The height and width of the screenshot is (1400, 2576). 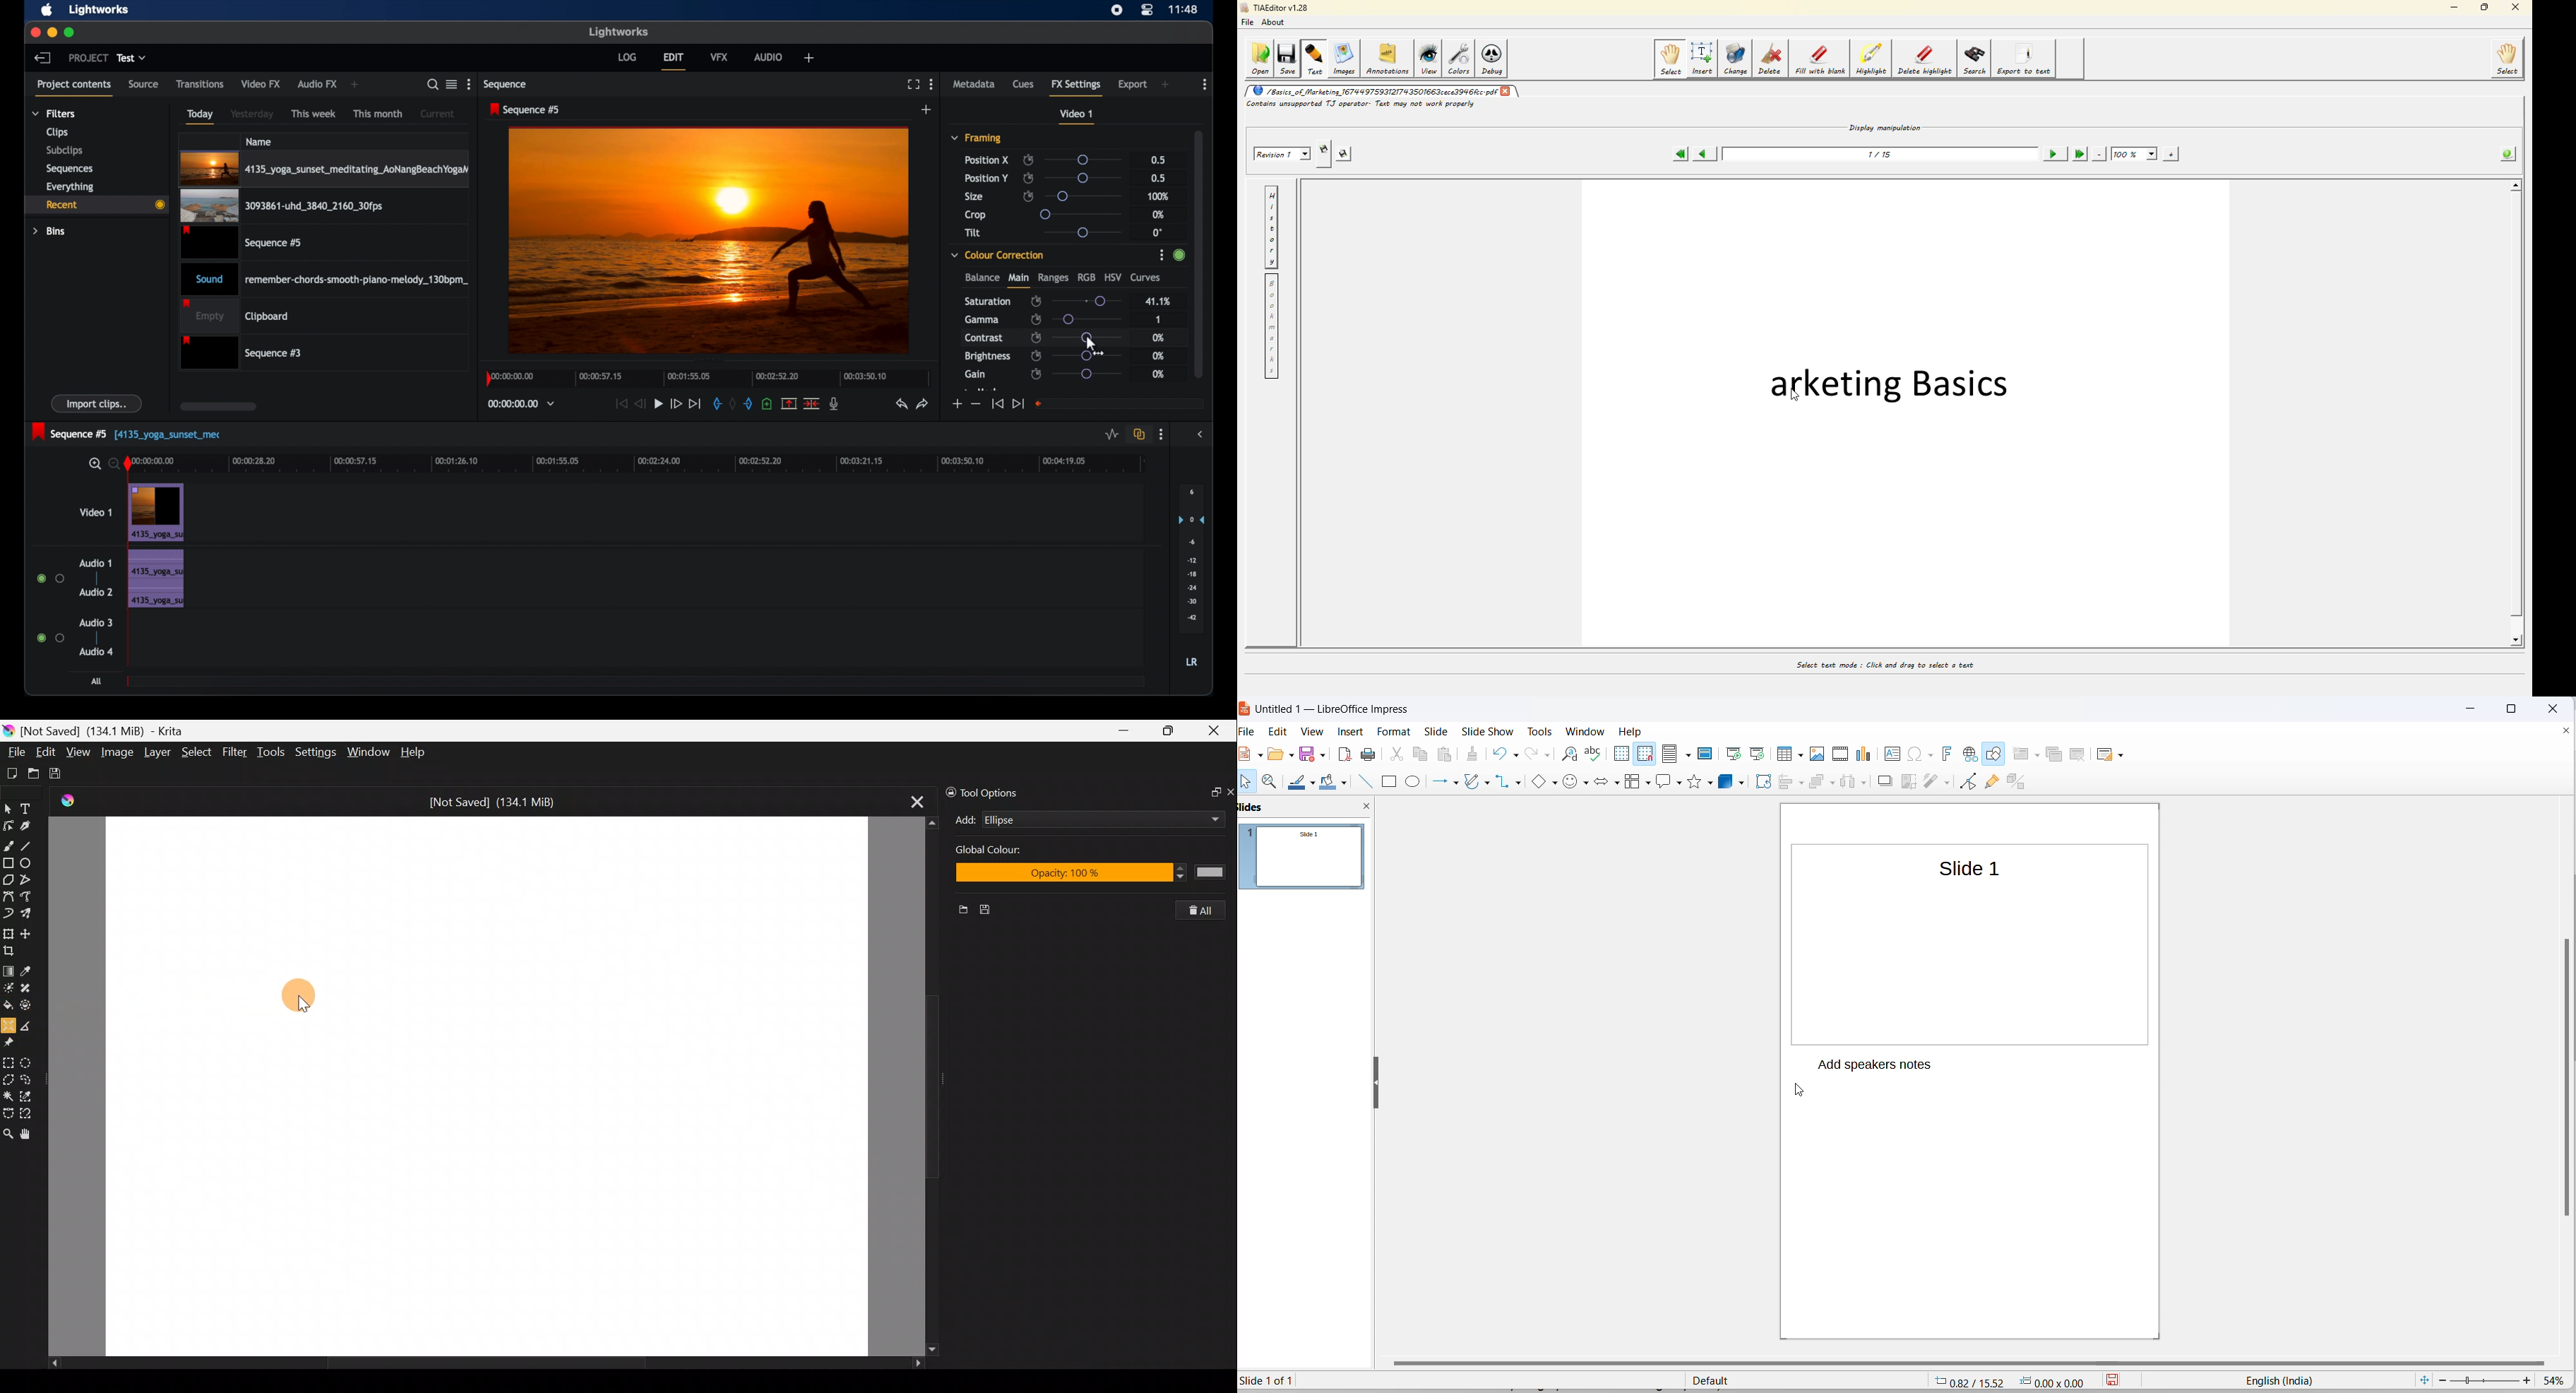 I want to click on [Not Saved] (134.1 MiB), so click(x=499, y=800).